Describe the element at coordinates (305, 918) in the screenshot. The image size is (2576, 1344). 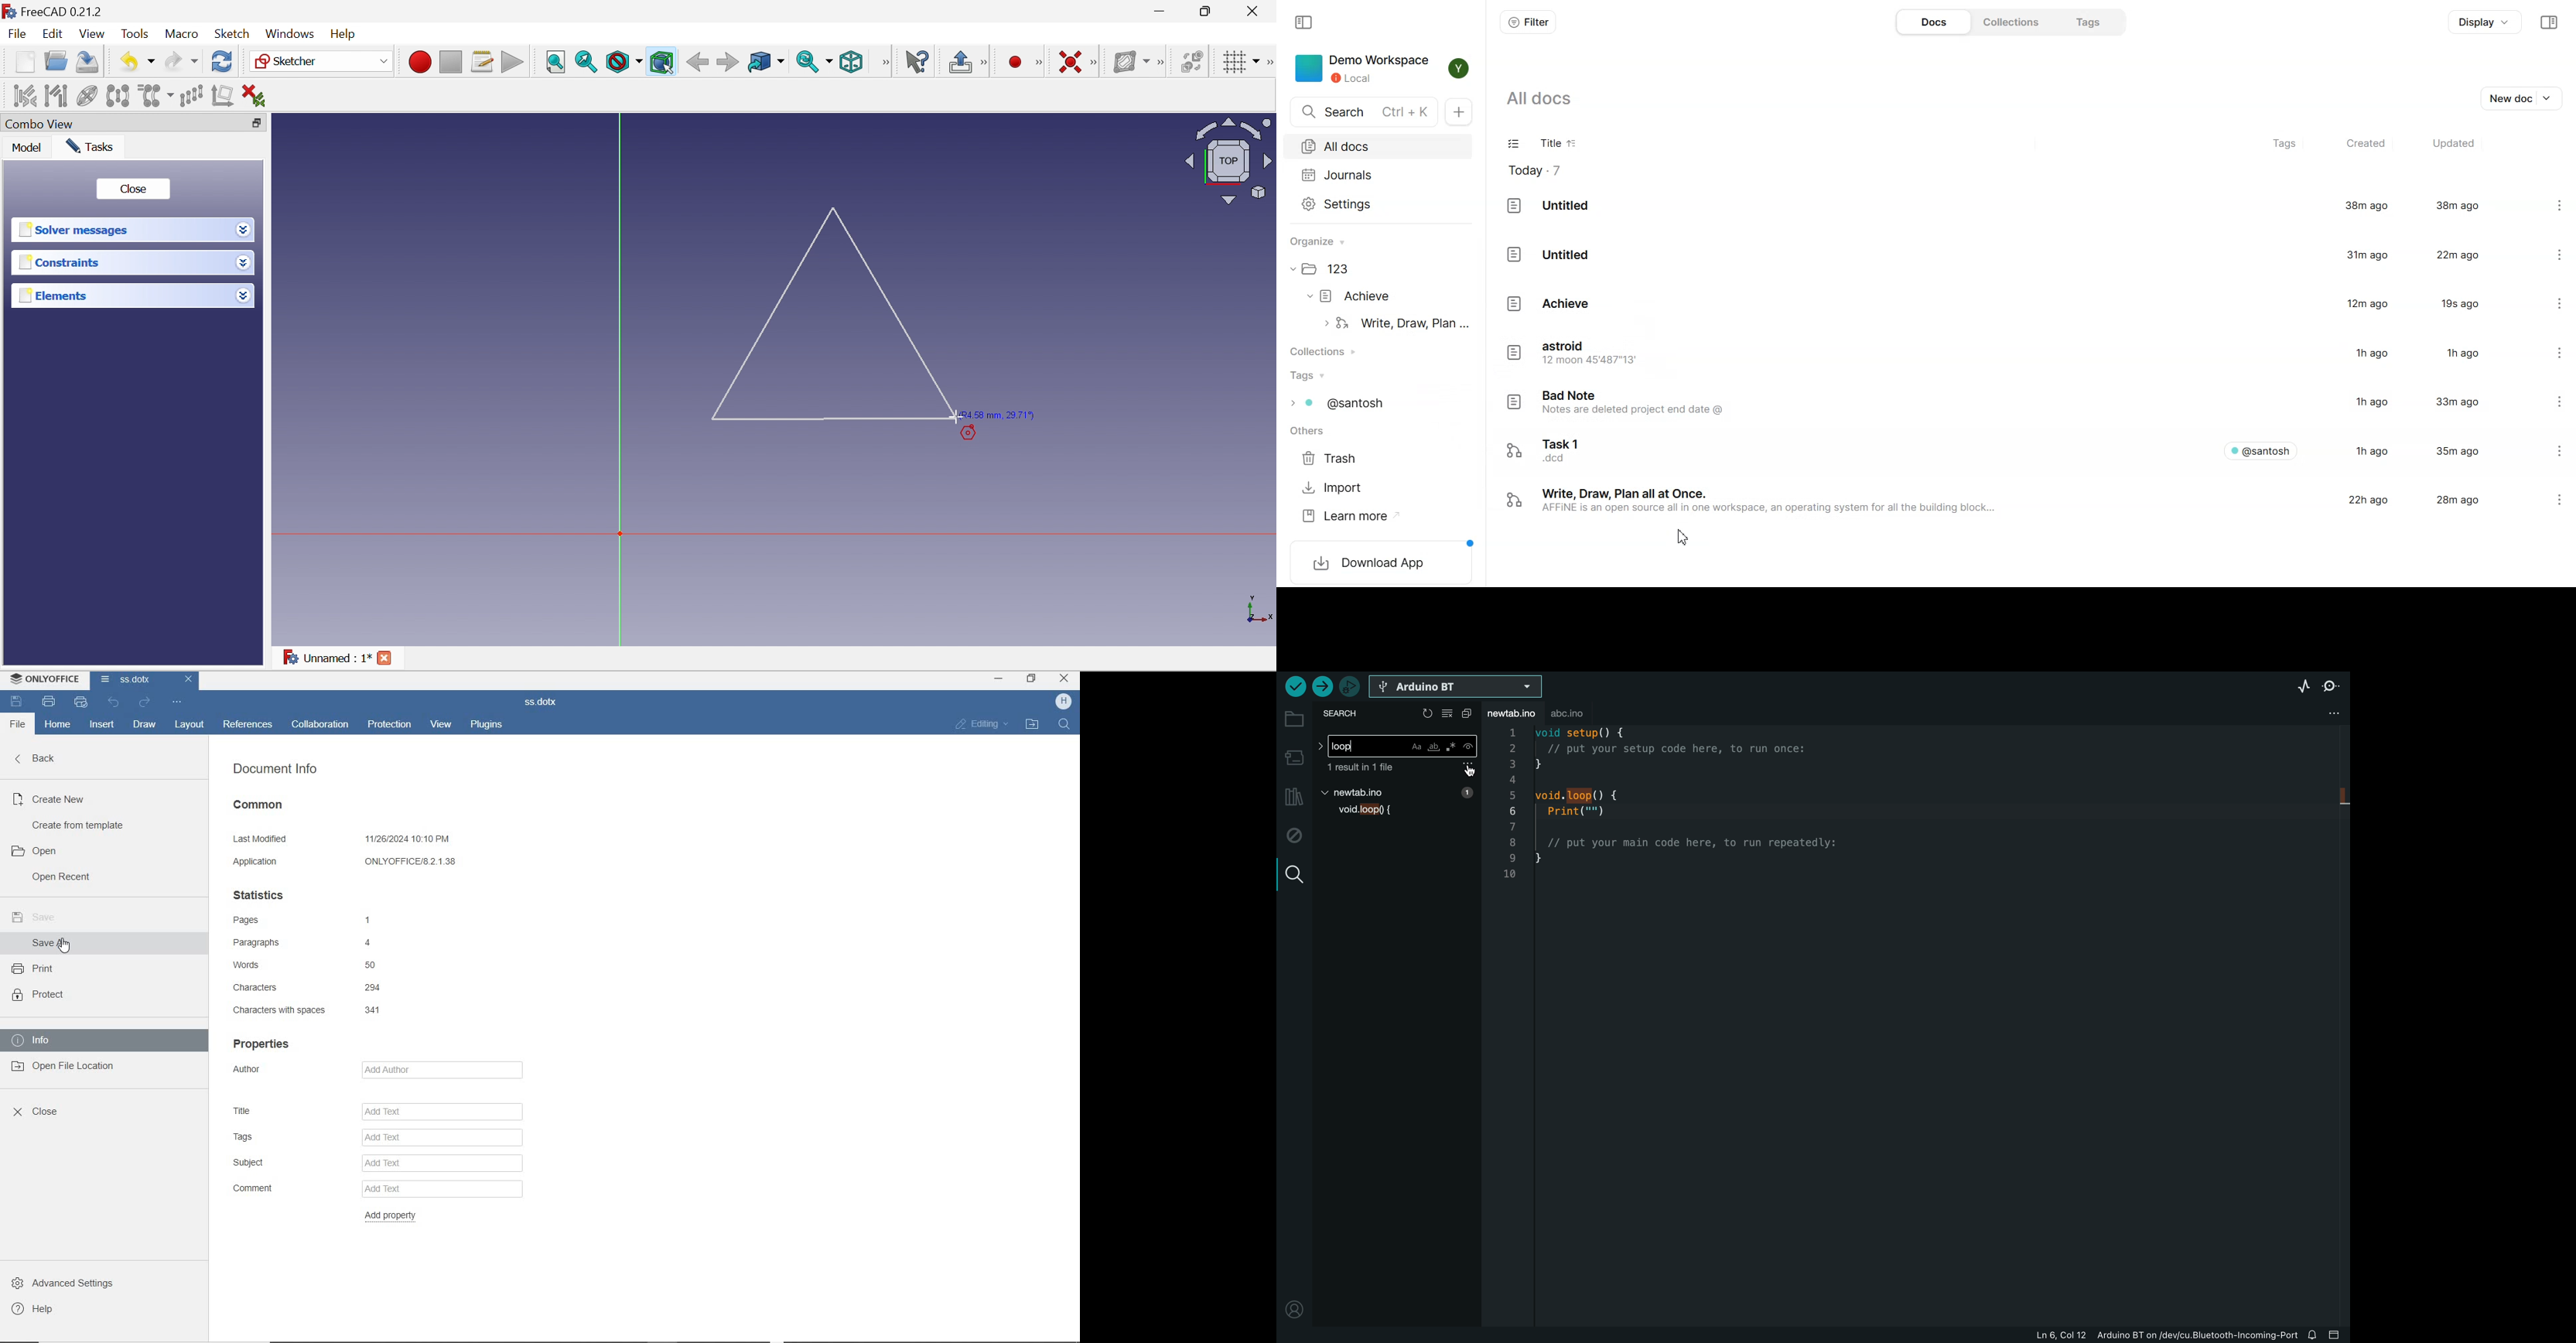
I see `PAGES` at that location.